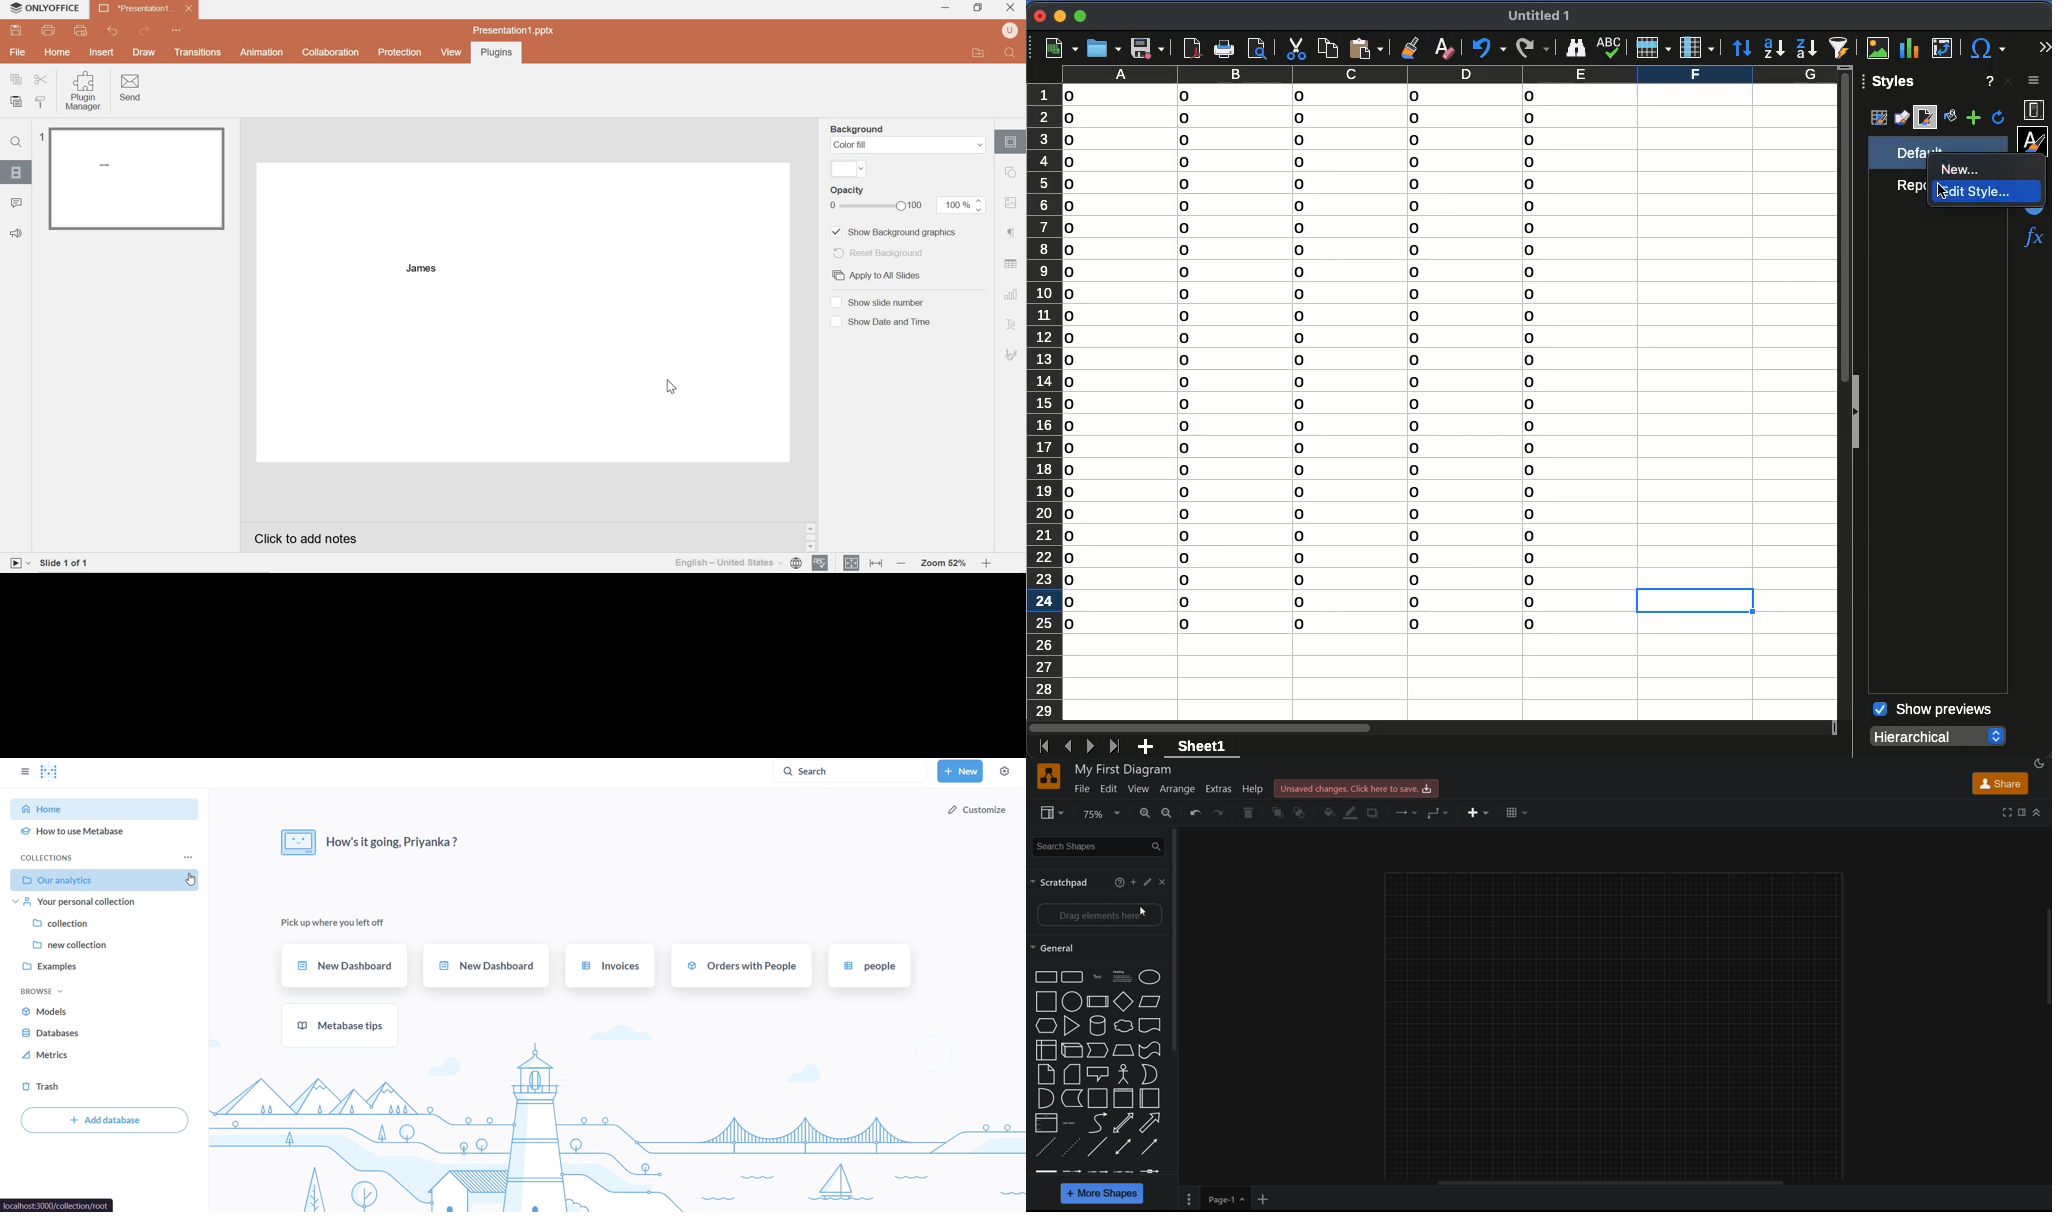  I want to click on Transitions, so click(198, 53).